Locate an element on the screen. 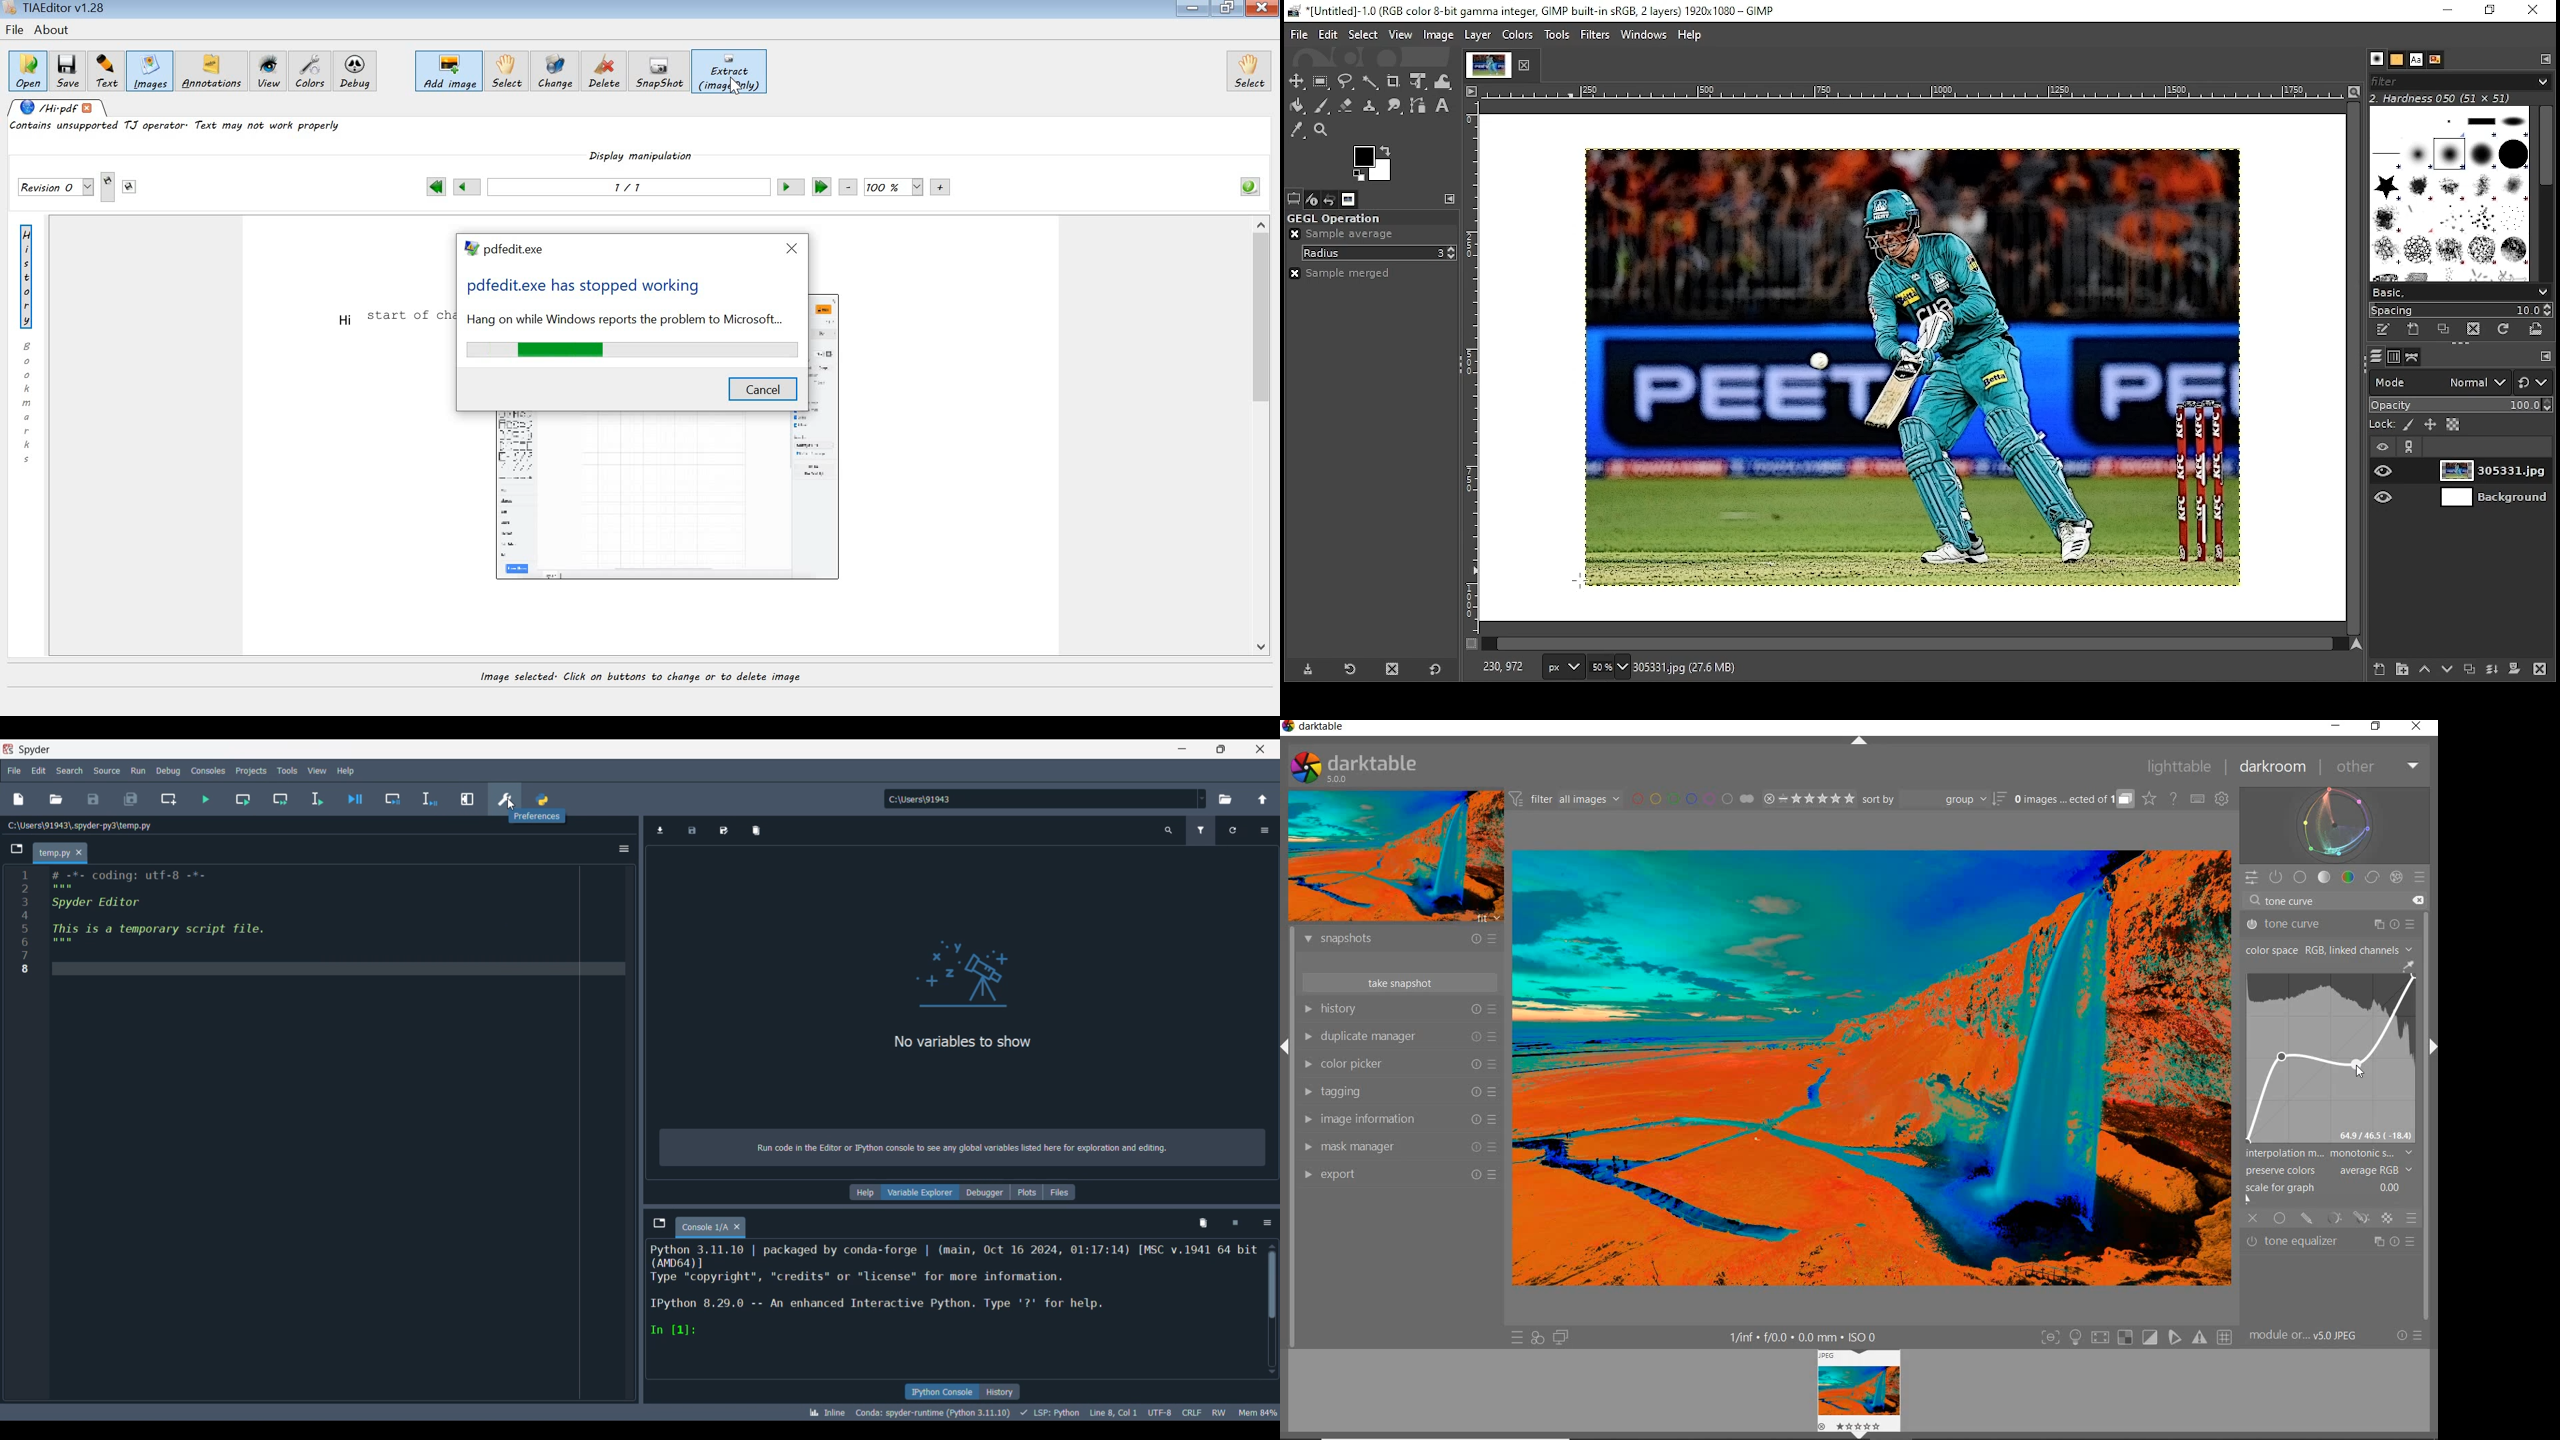  layer visibility is located at coordinates (2385, 447).